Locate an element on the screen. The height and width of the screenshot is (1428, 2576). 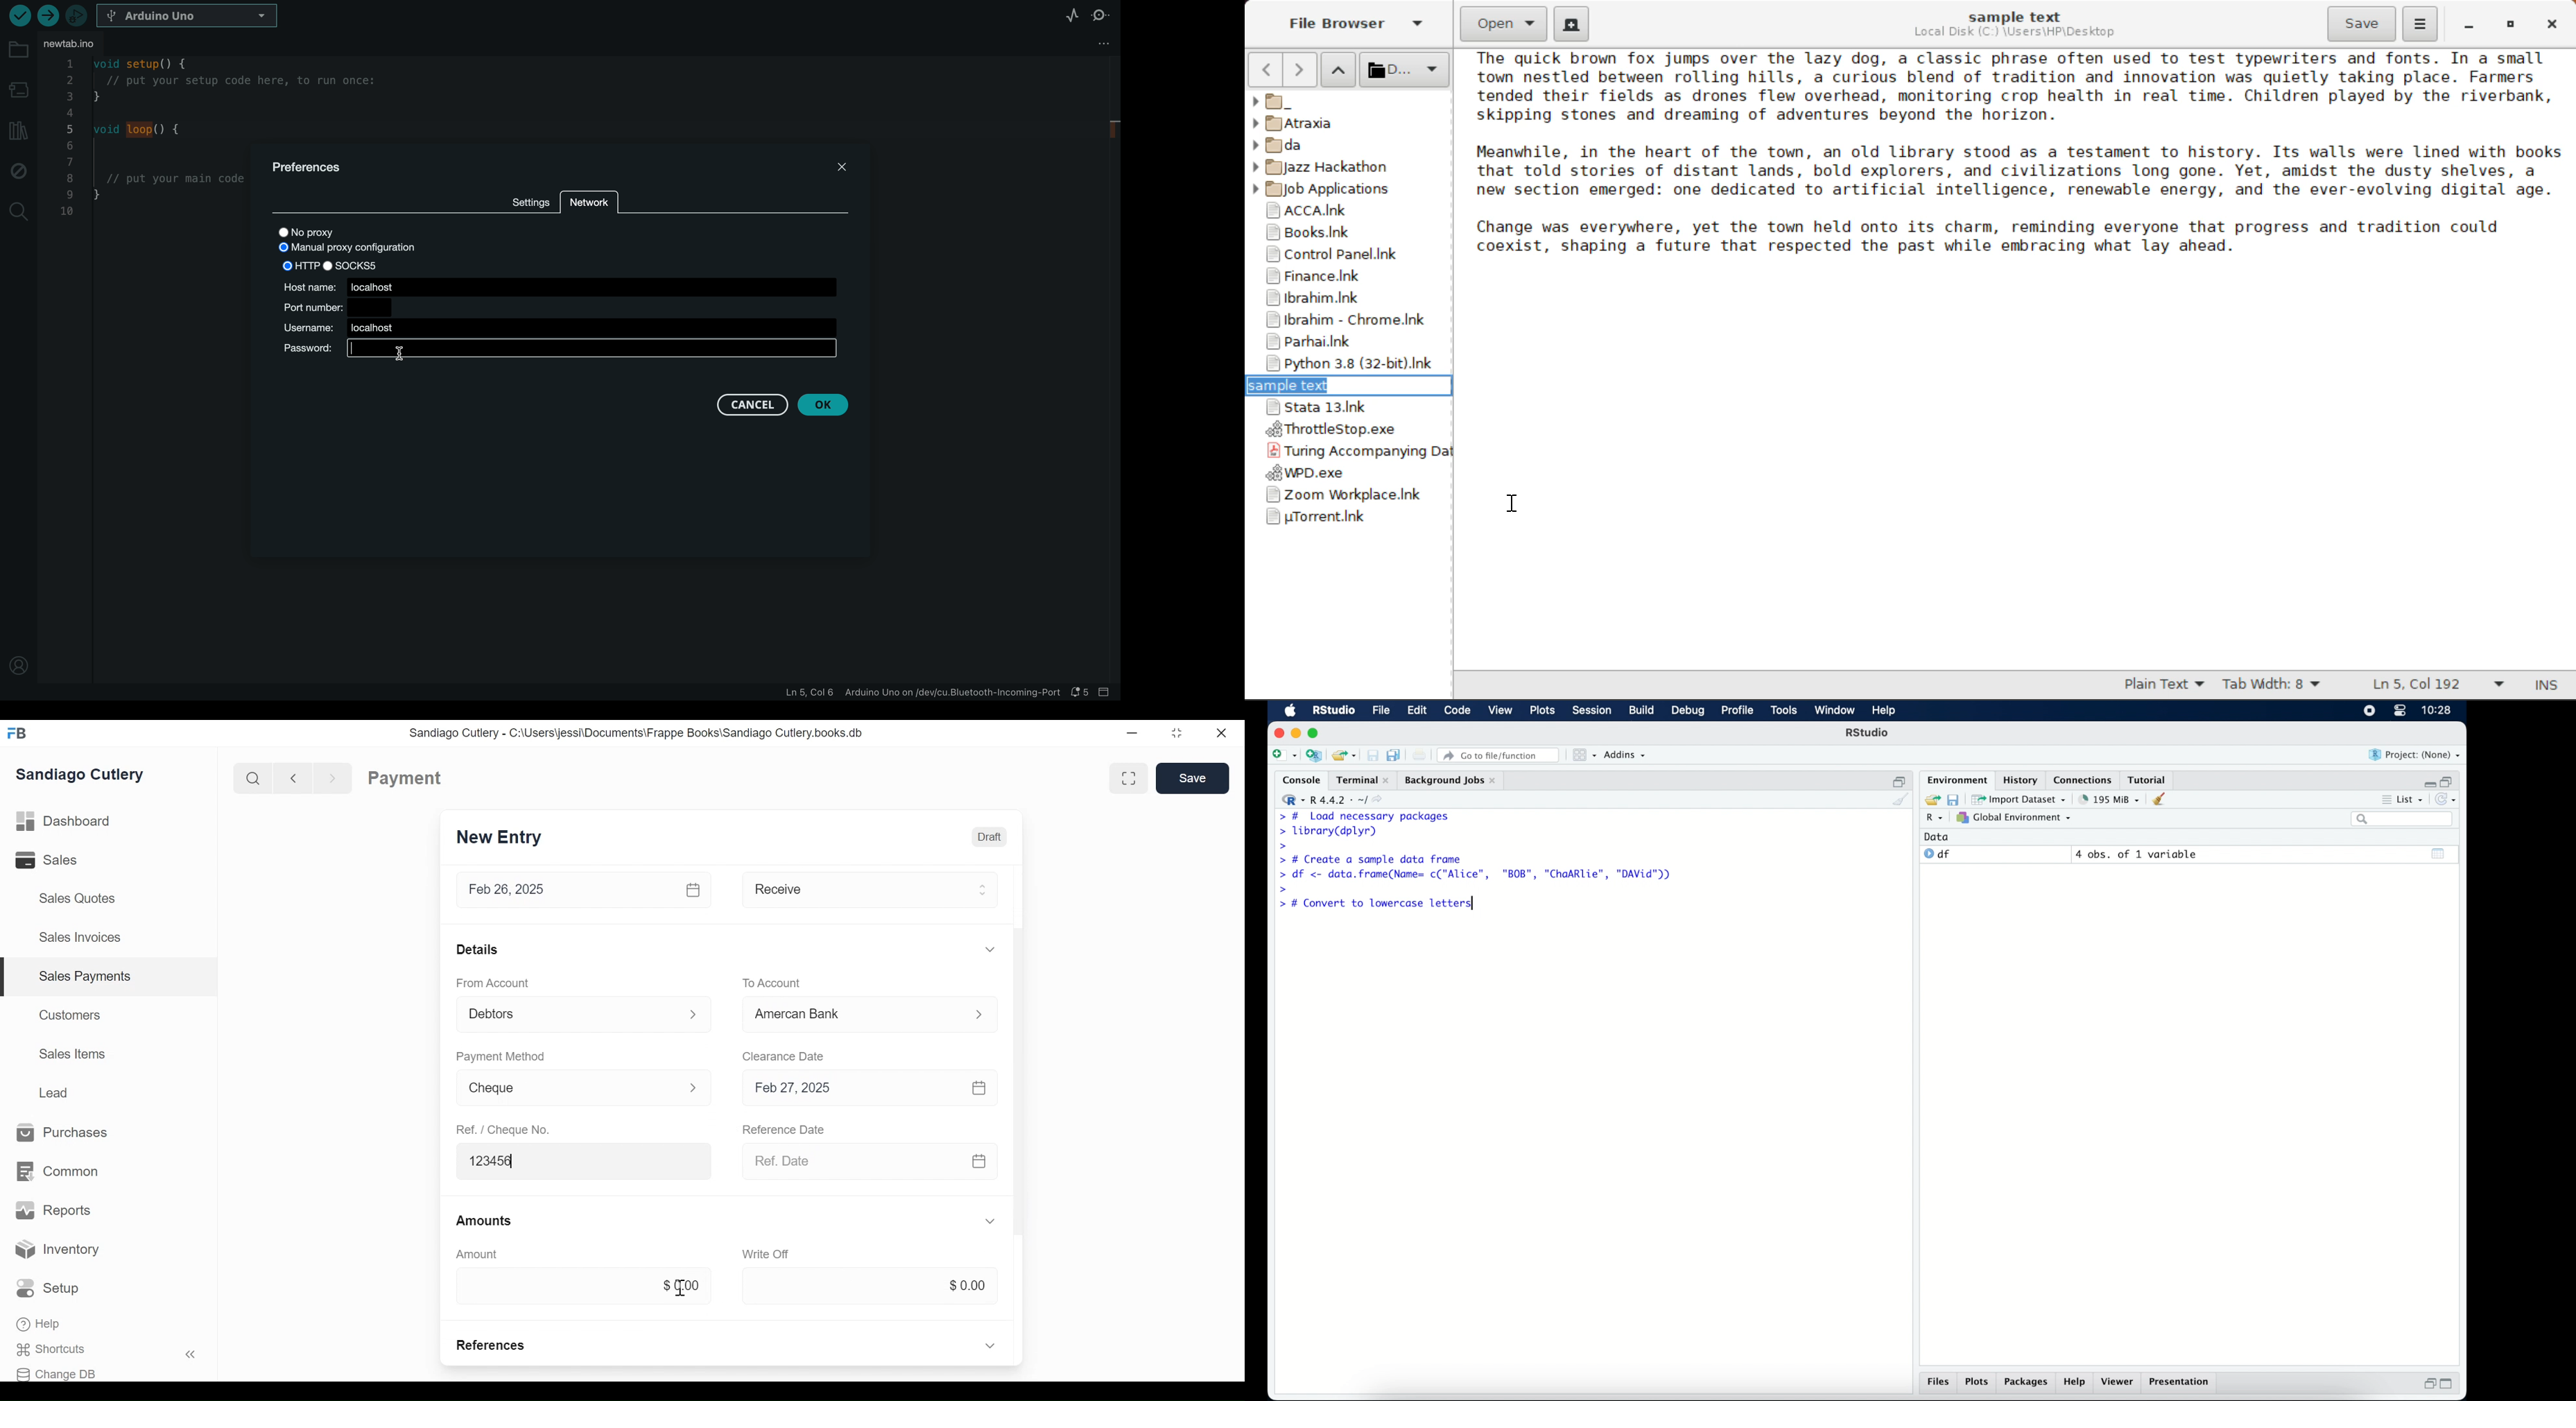
command prompt is located at coordinates (1284, 889).